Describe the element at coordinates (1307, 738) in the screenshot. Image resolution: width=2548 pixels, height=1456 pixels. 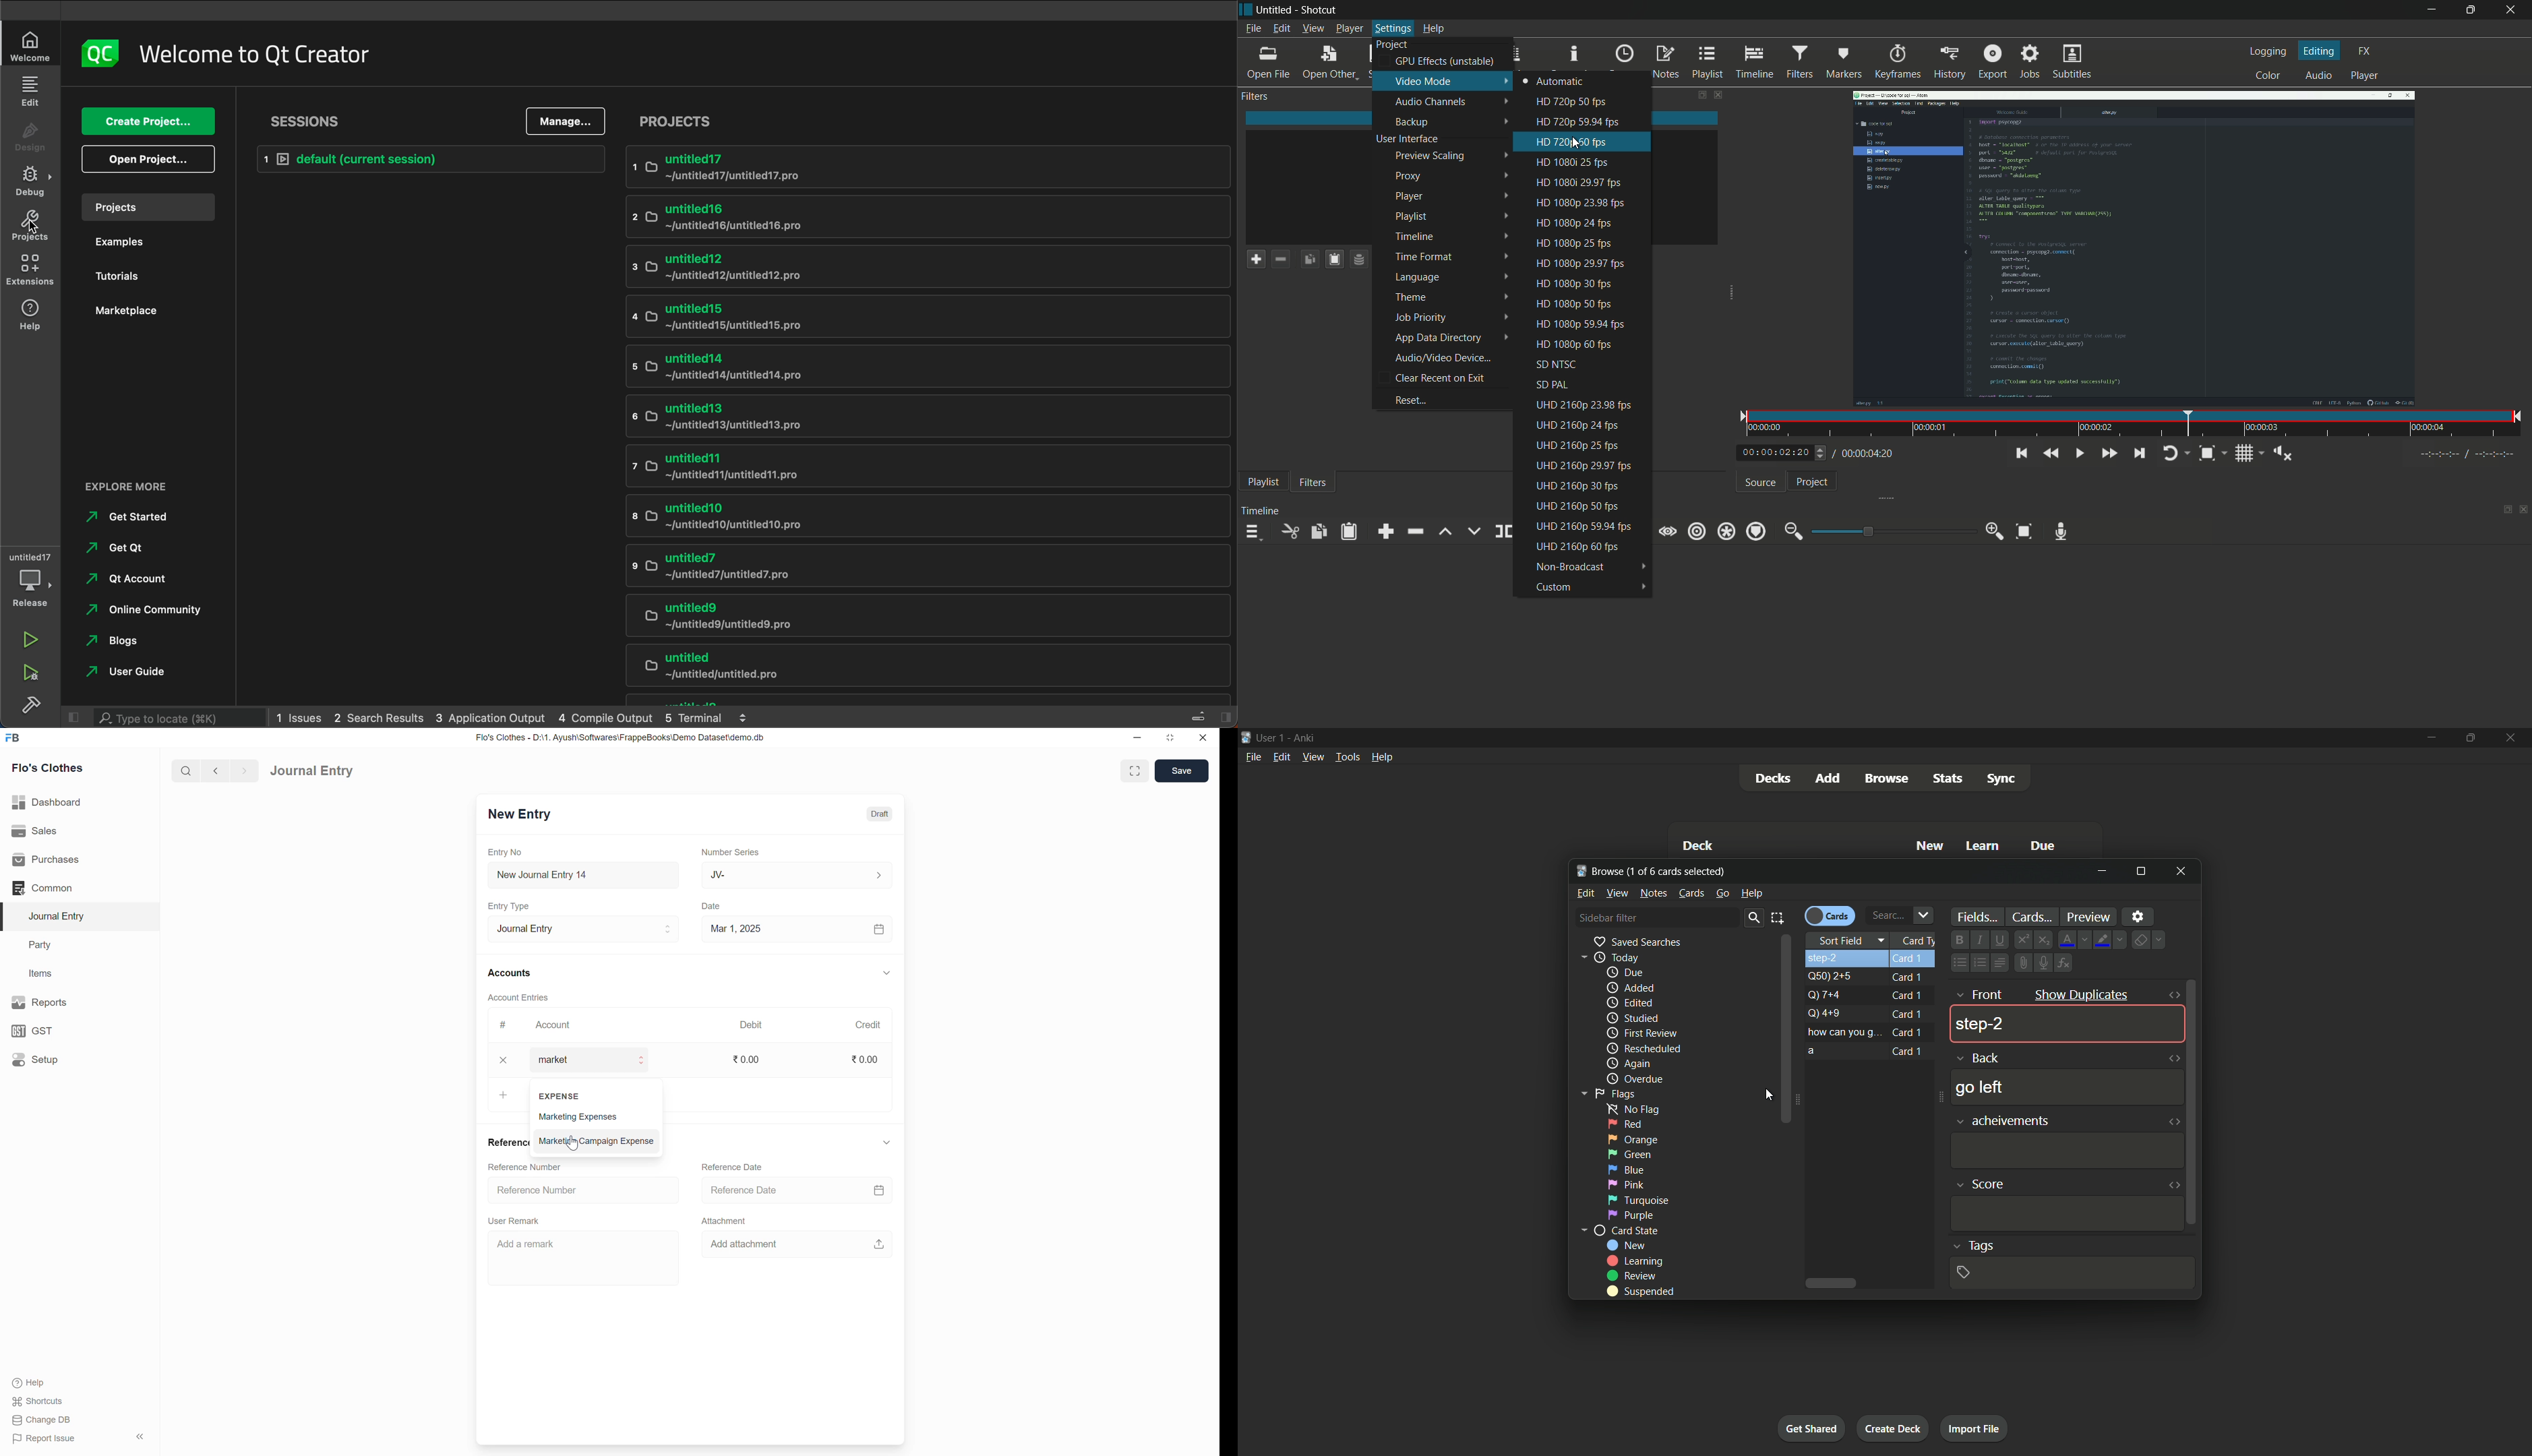
I see `App name` at that location.